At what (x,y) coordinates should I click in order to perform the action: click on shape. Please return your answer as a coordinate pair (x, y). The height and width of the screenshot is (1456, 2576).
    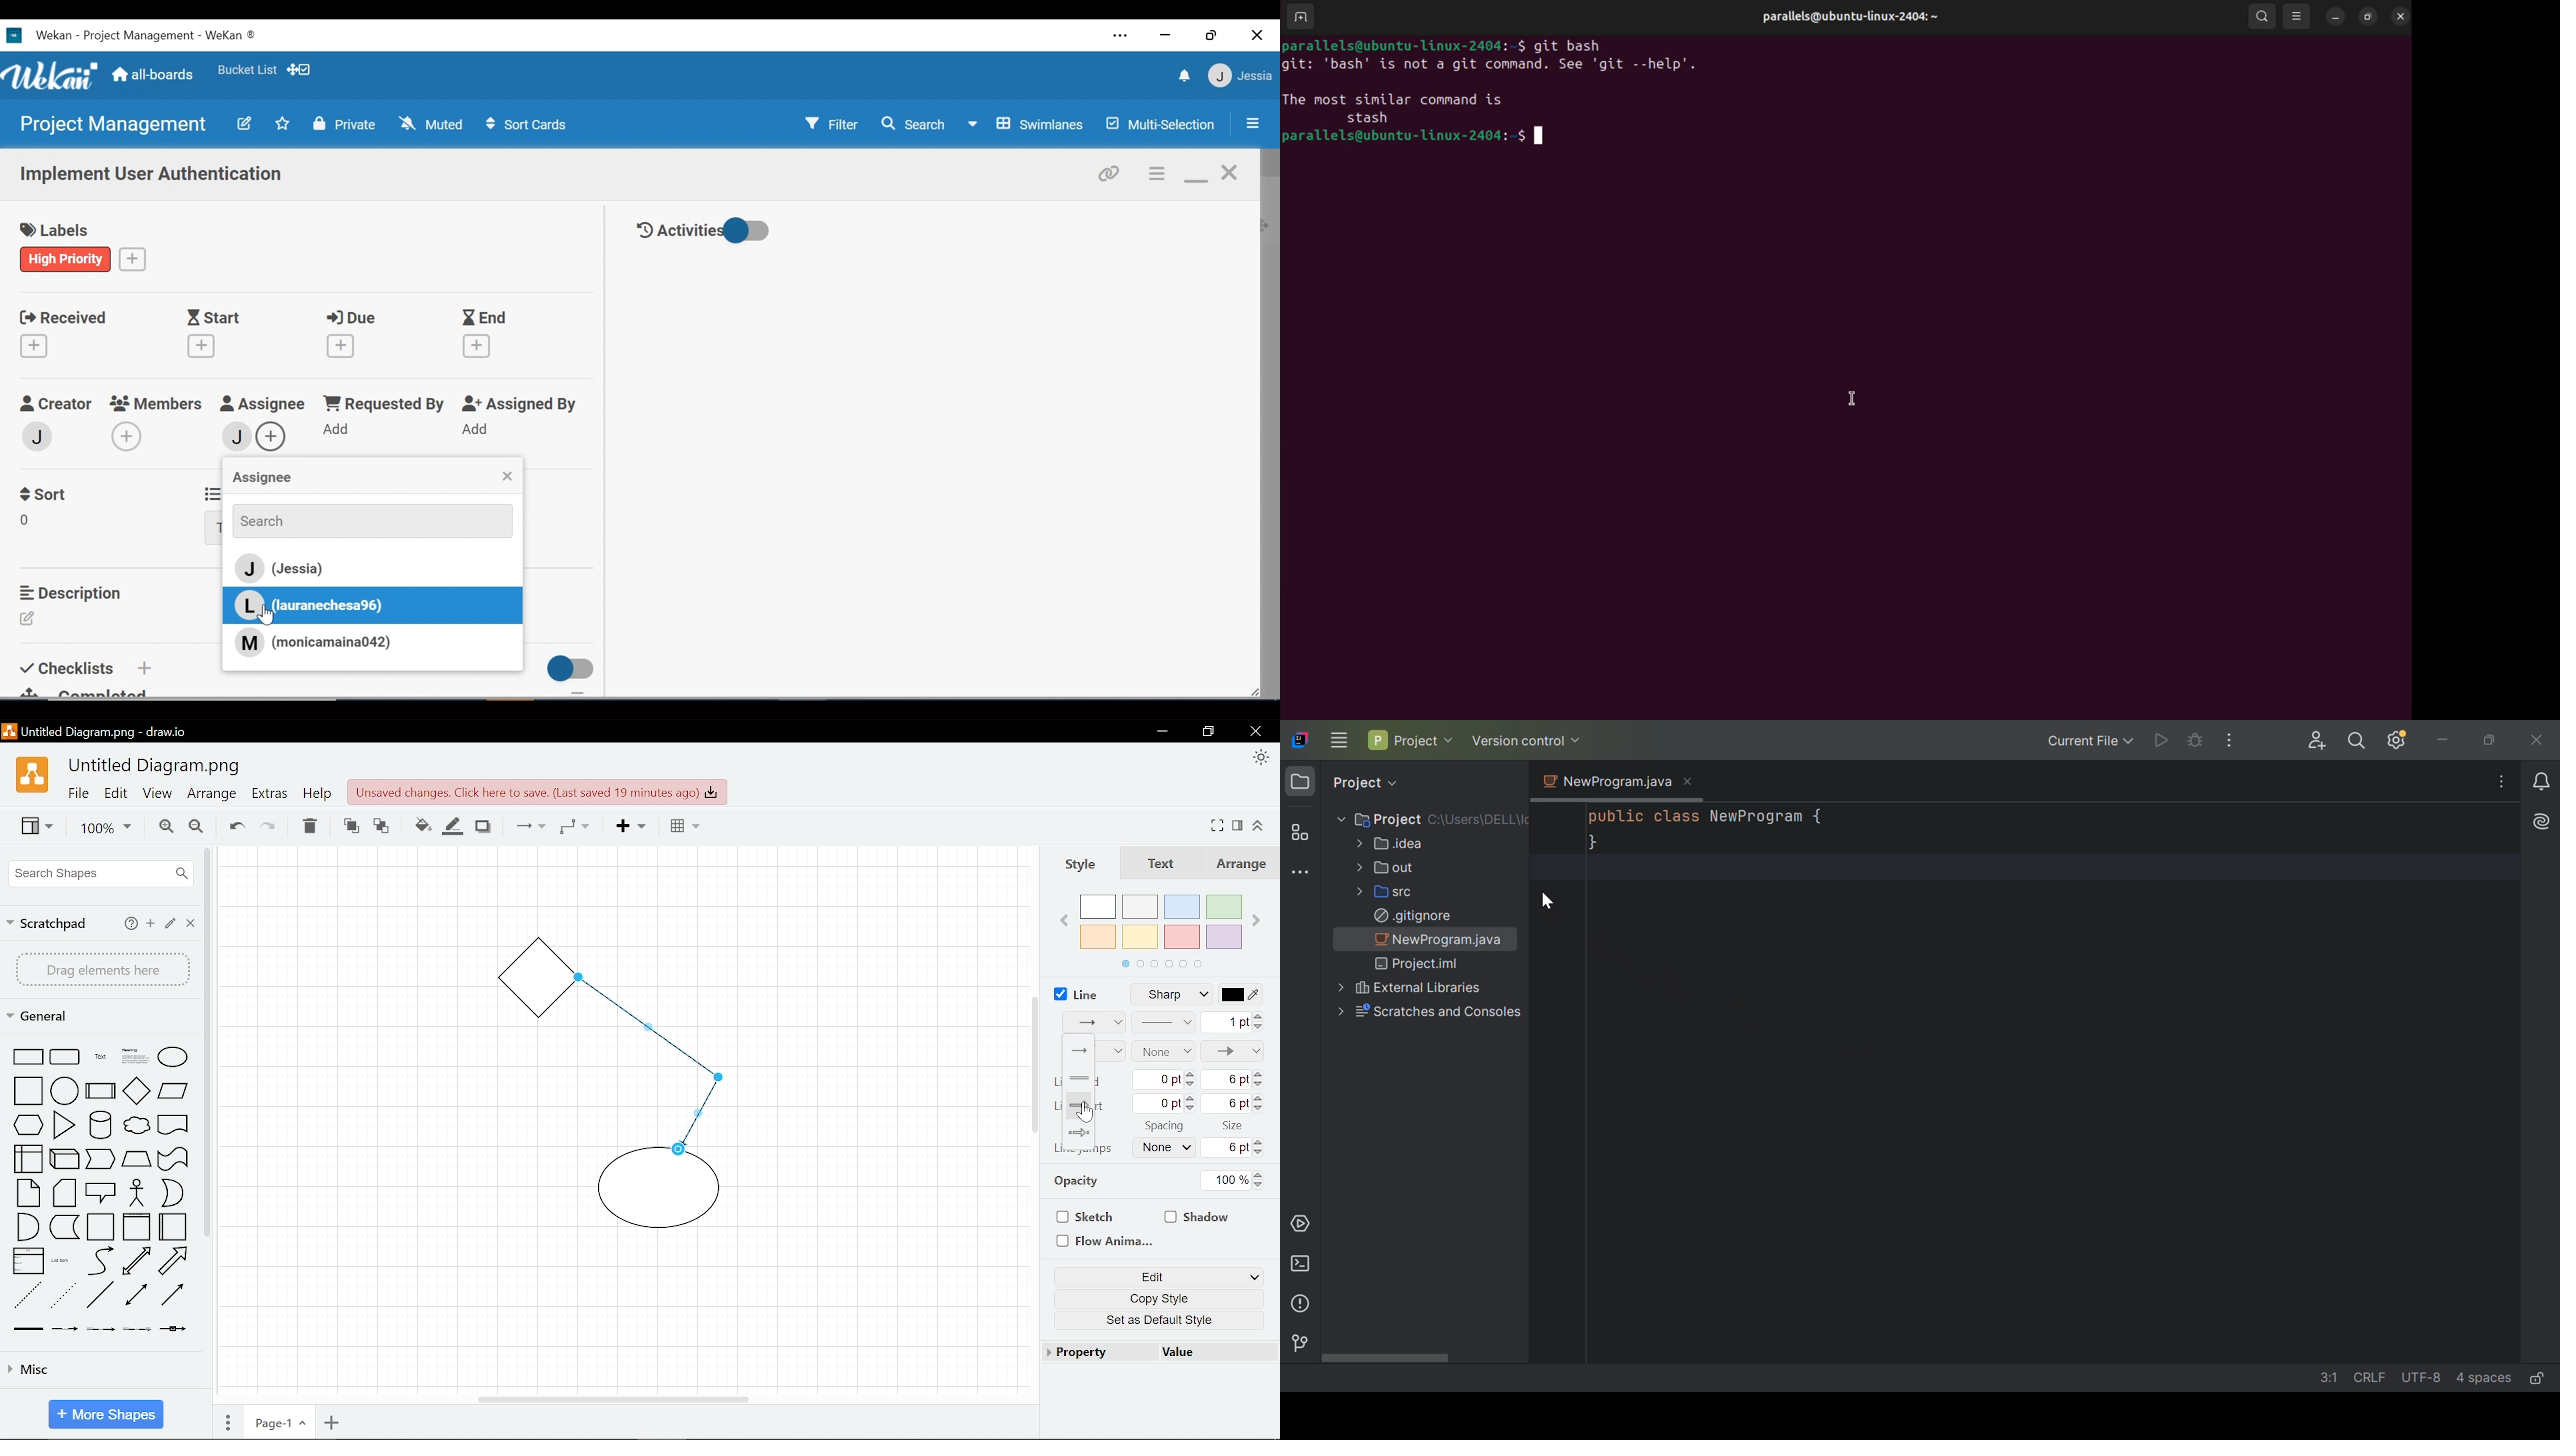
    Looking at the image, I should click on (139, 1262).